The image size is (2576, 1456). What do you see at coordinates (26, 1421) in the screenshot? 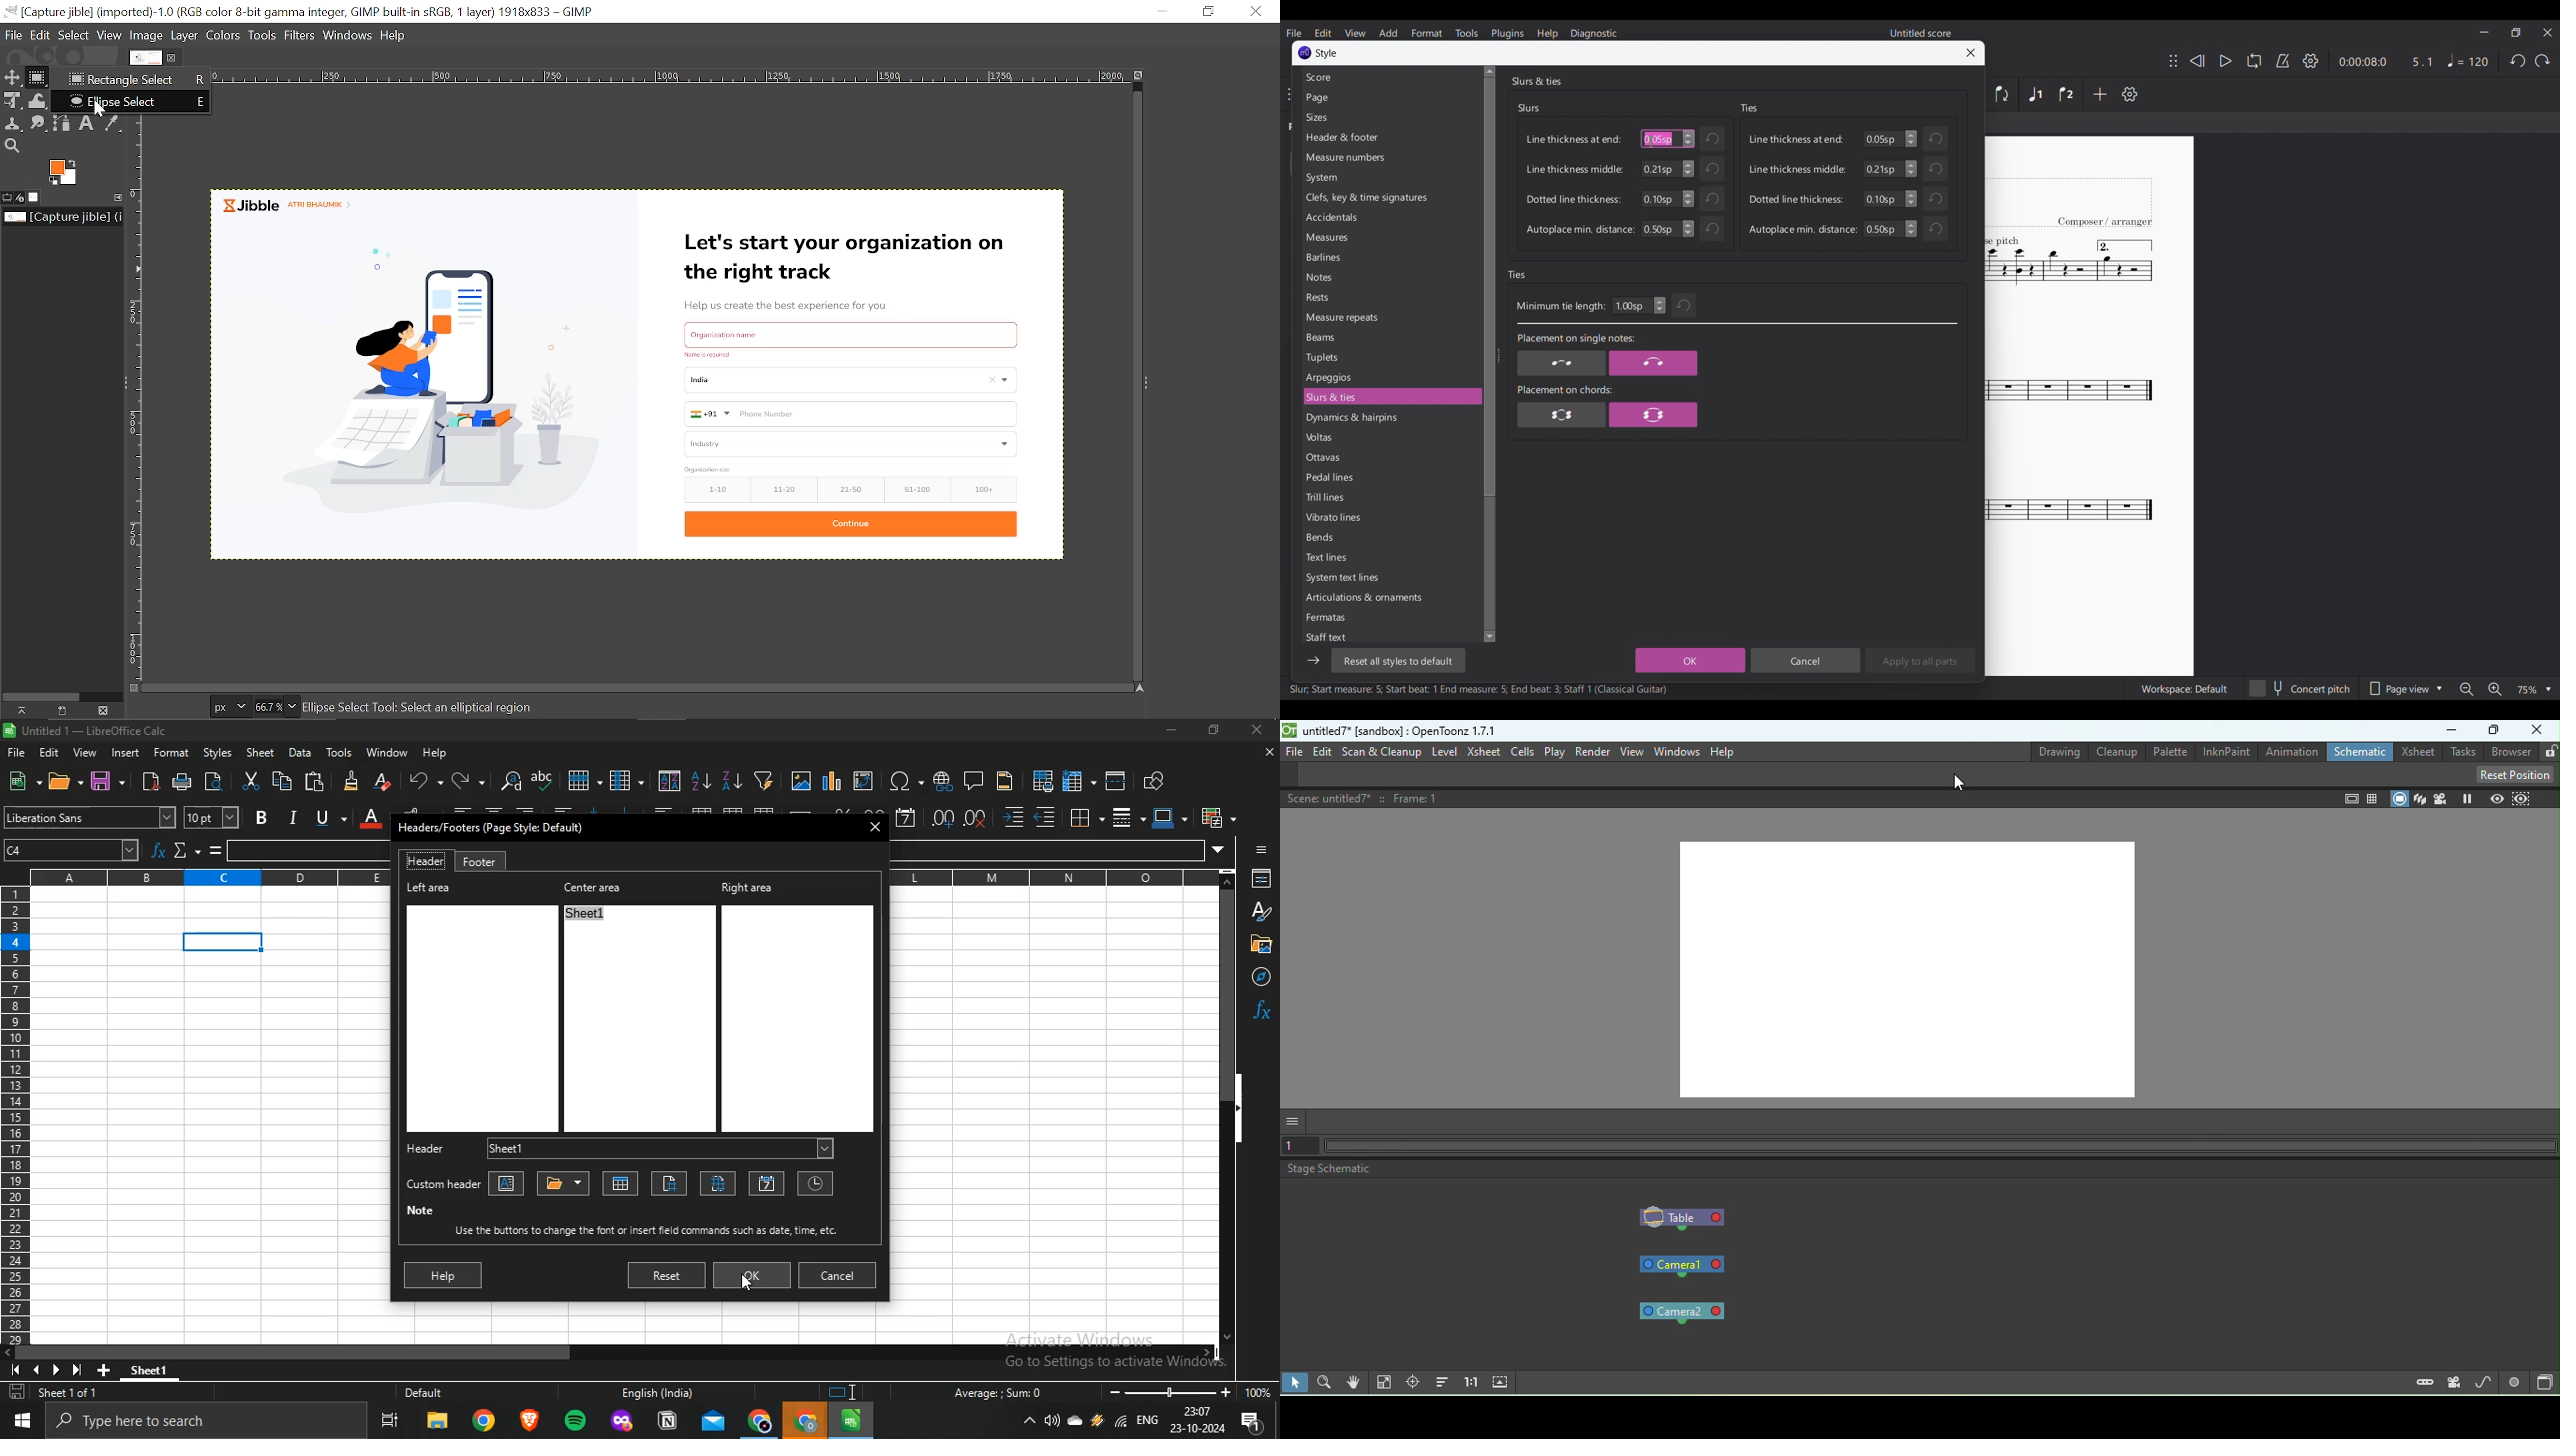
I see `start` at bounding box center [26, 1421].